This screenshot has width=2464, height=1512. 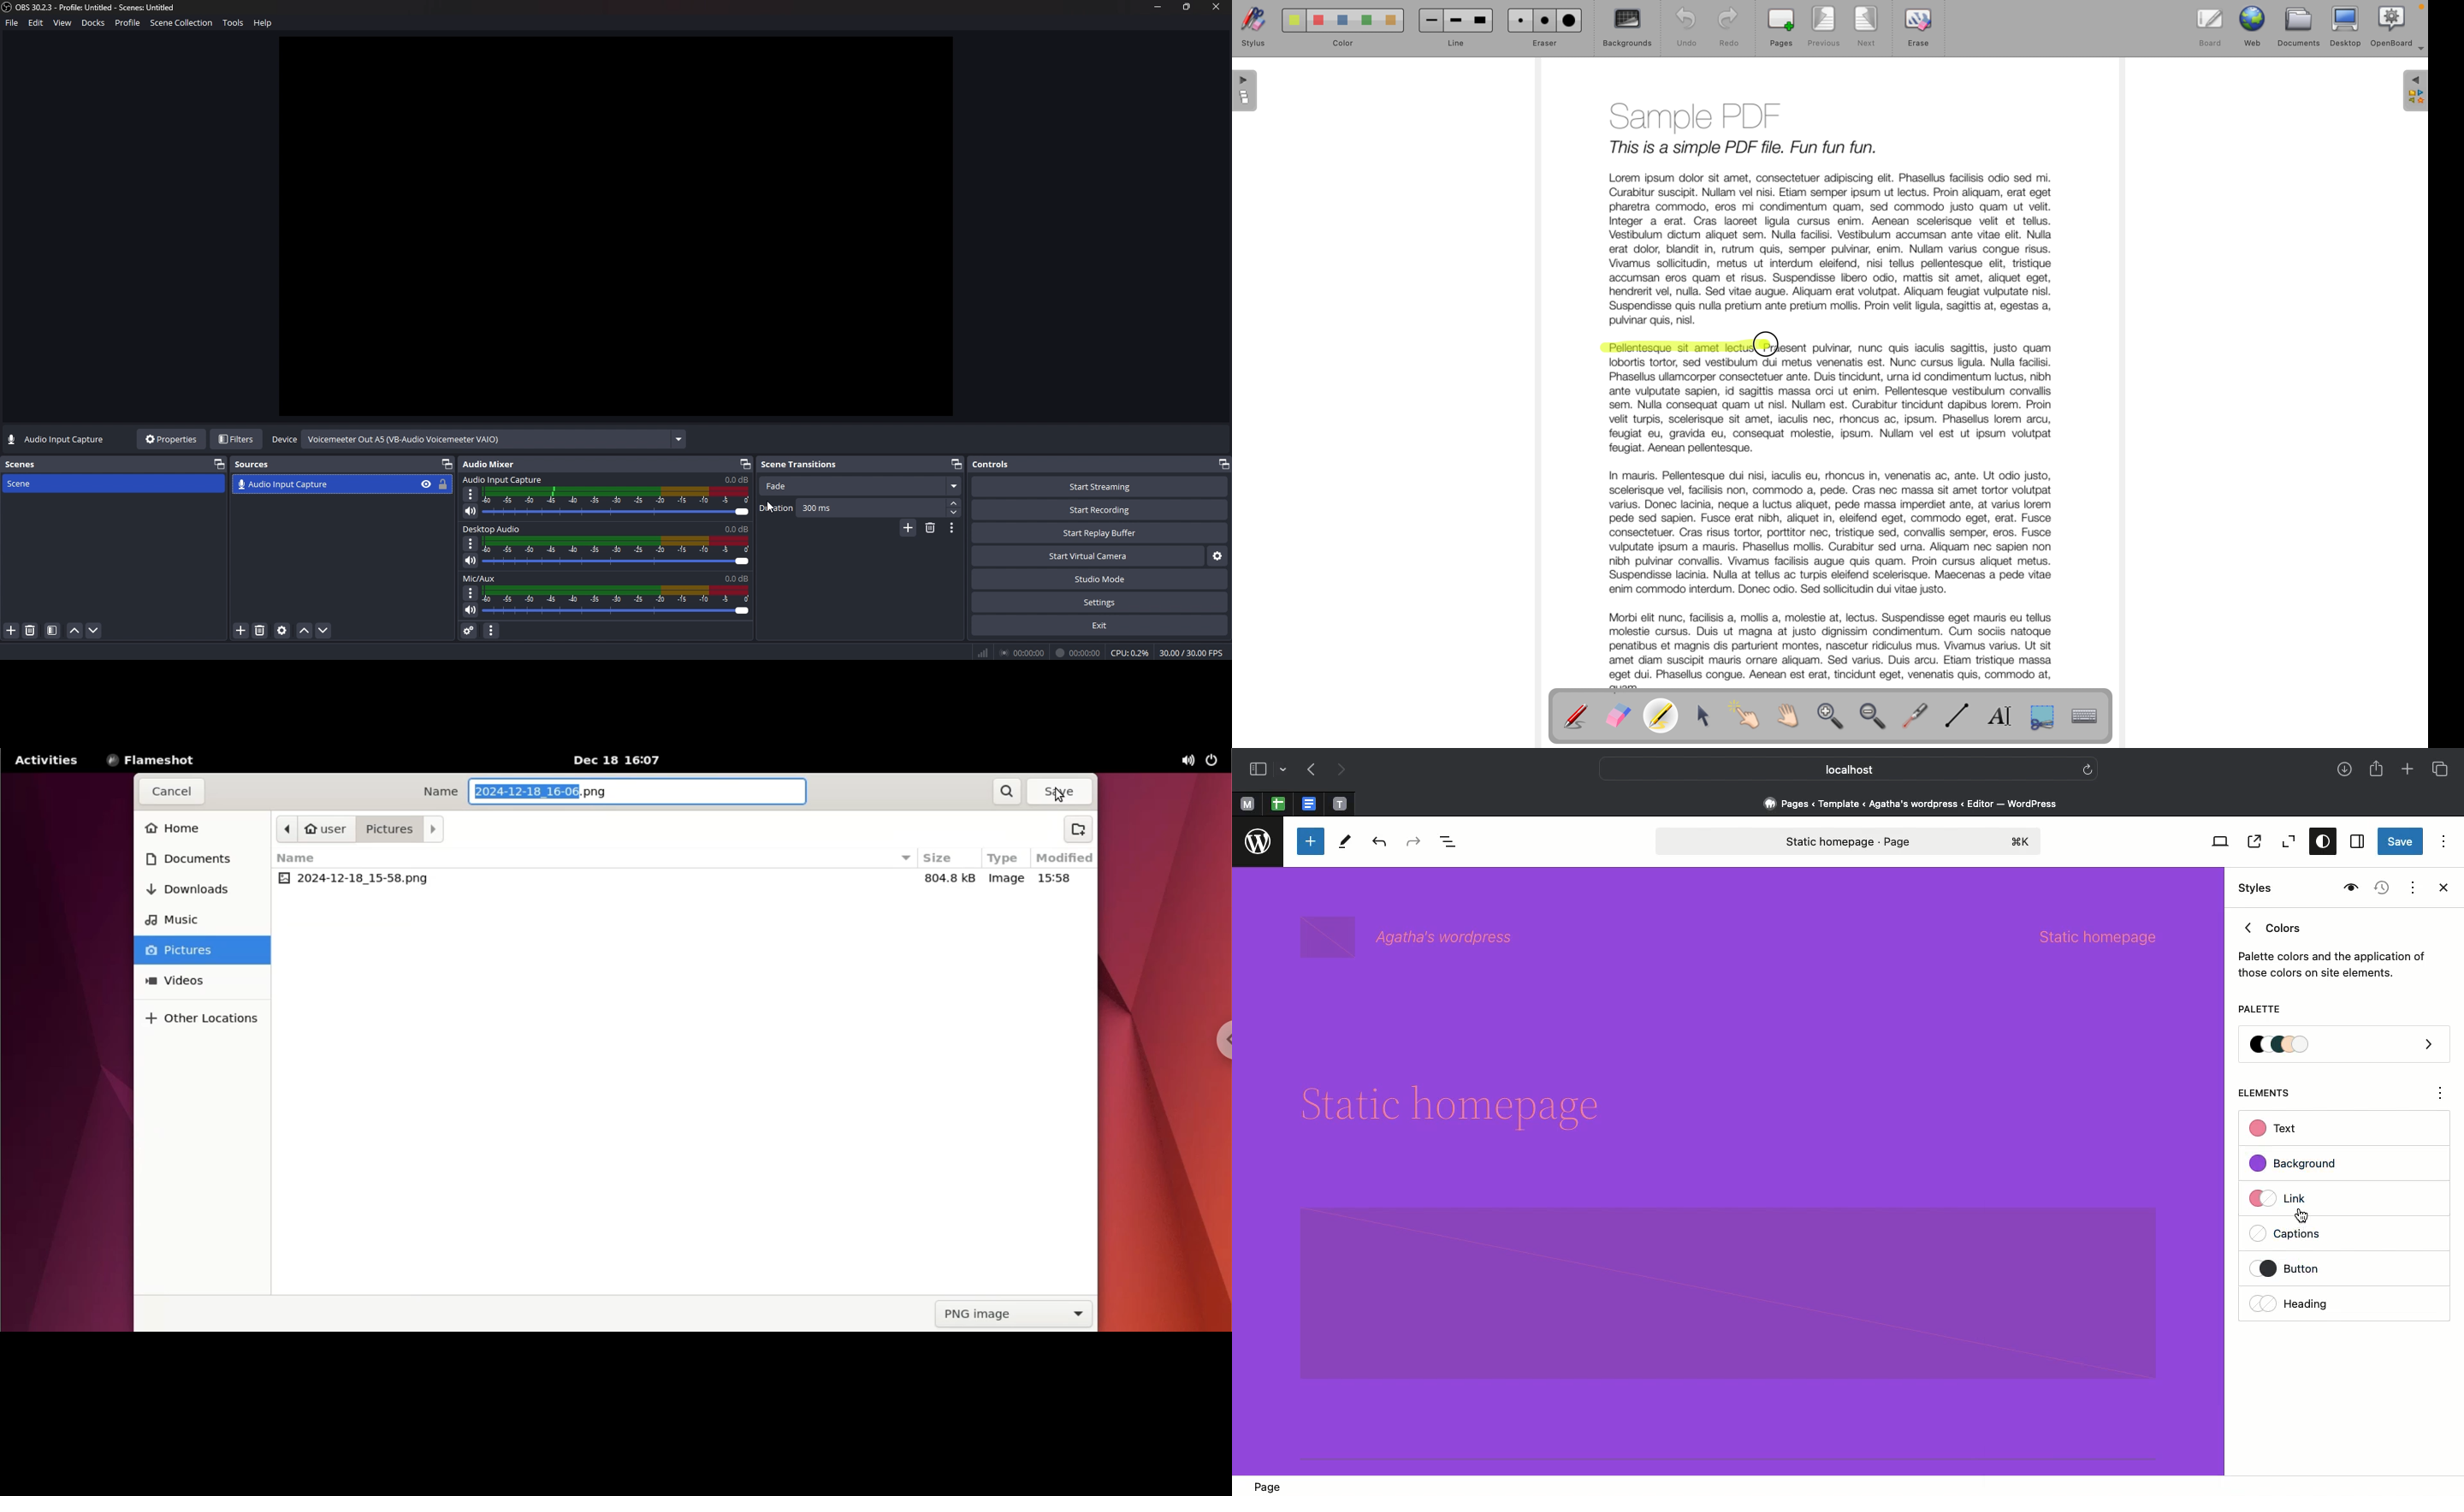 I want to click on remove transition, so click(x=930, y=527).